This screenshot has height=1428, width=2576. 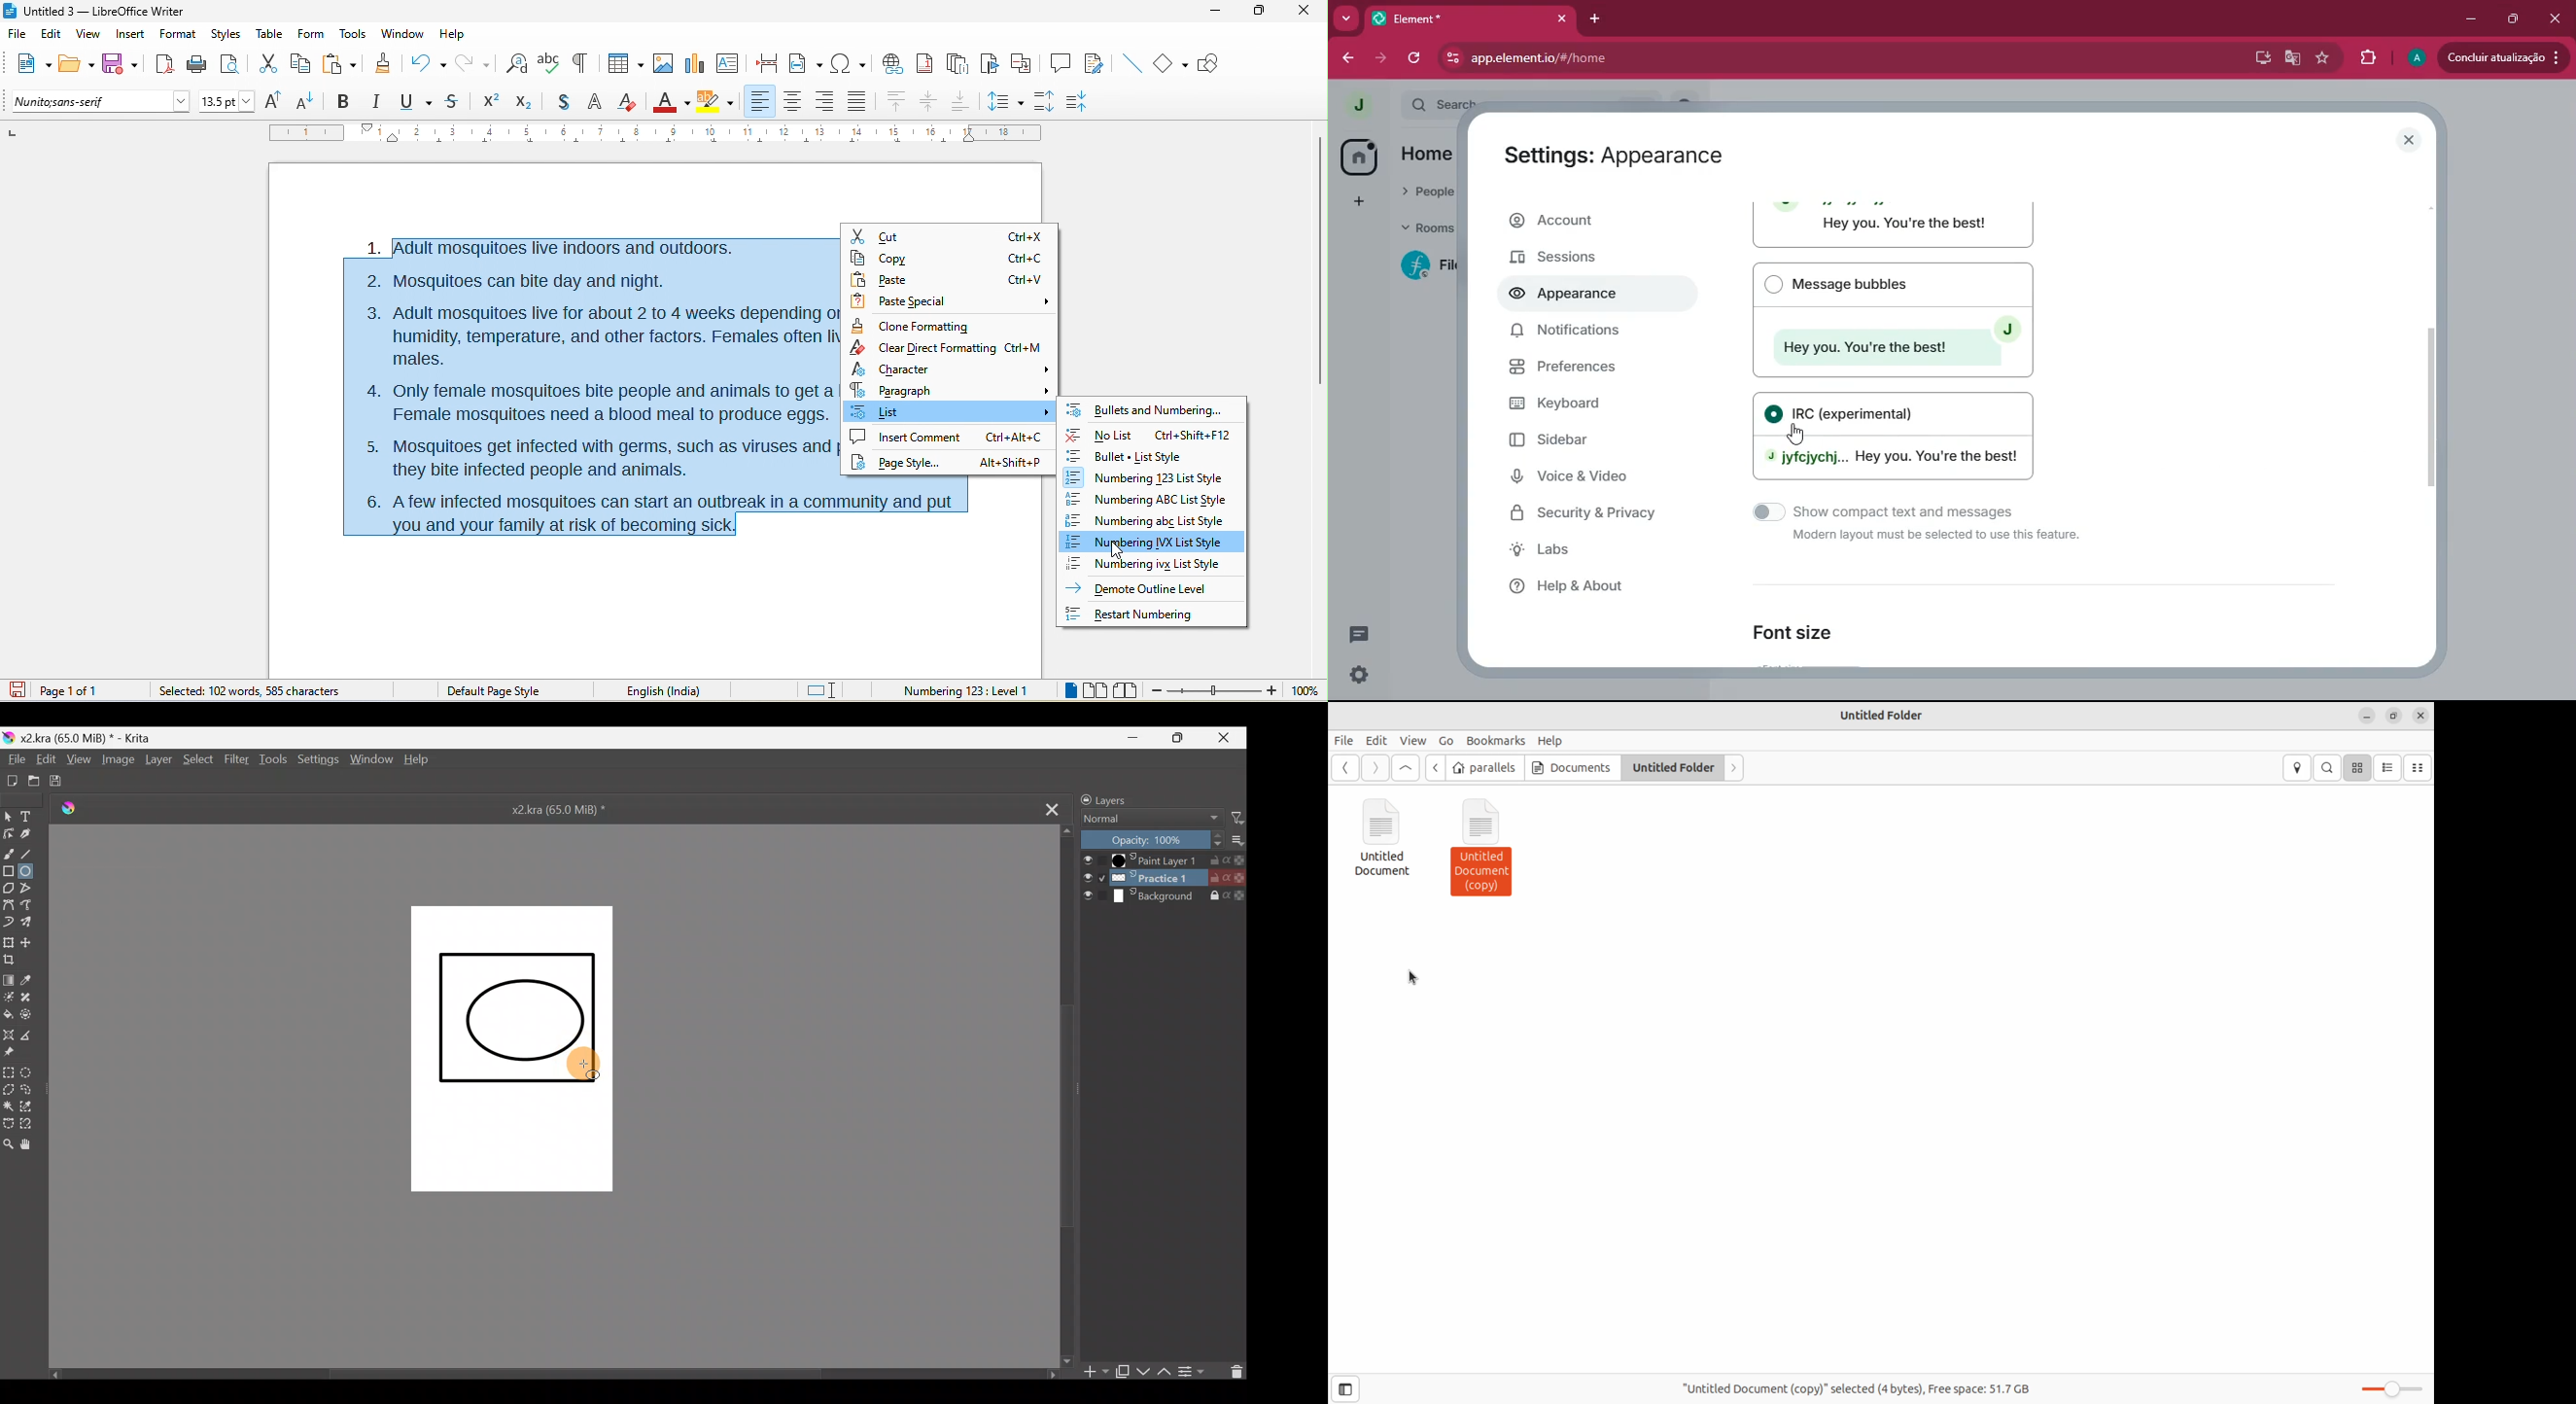 What do you see at coordinates (312, 35) in the screenshot?
I see `form` at bounding box center [312, 35].